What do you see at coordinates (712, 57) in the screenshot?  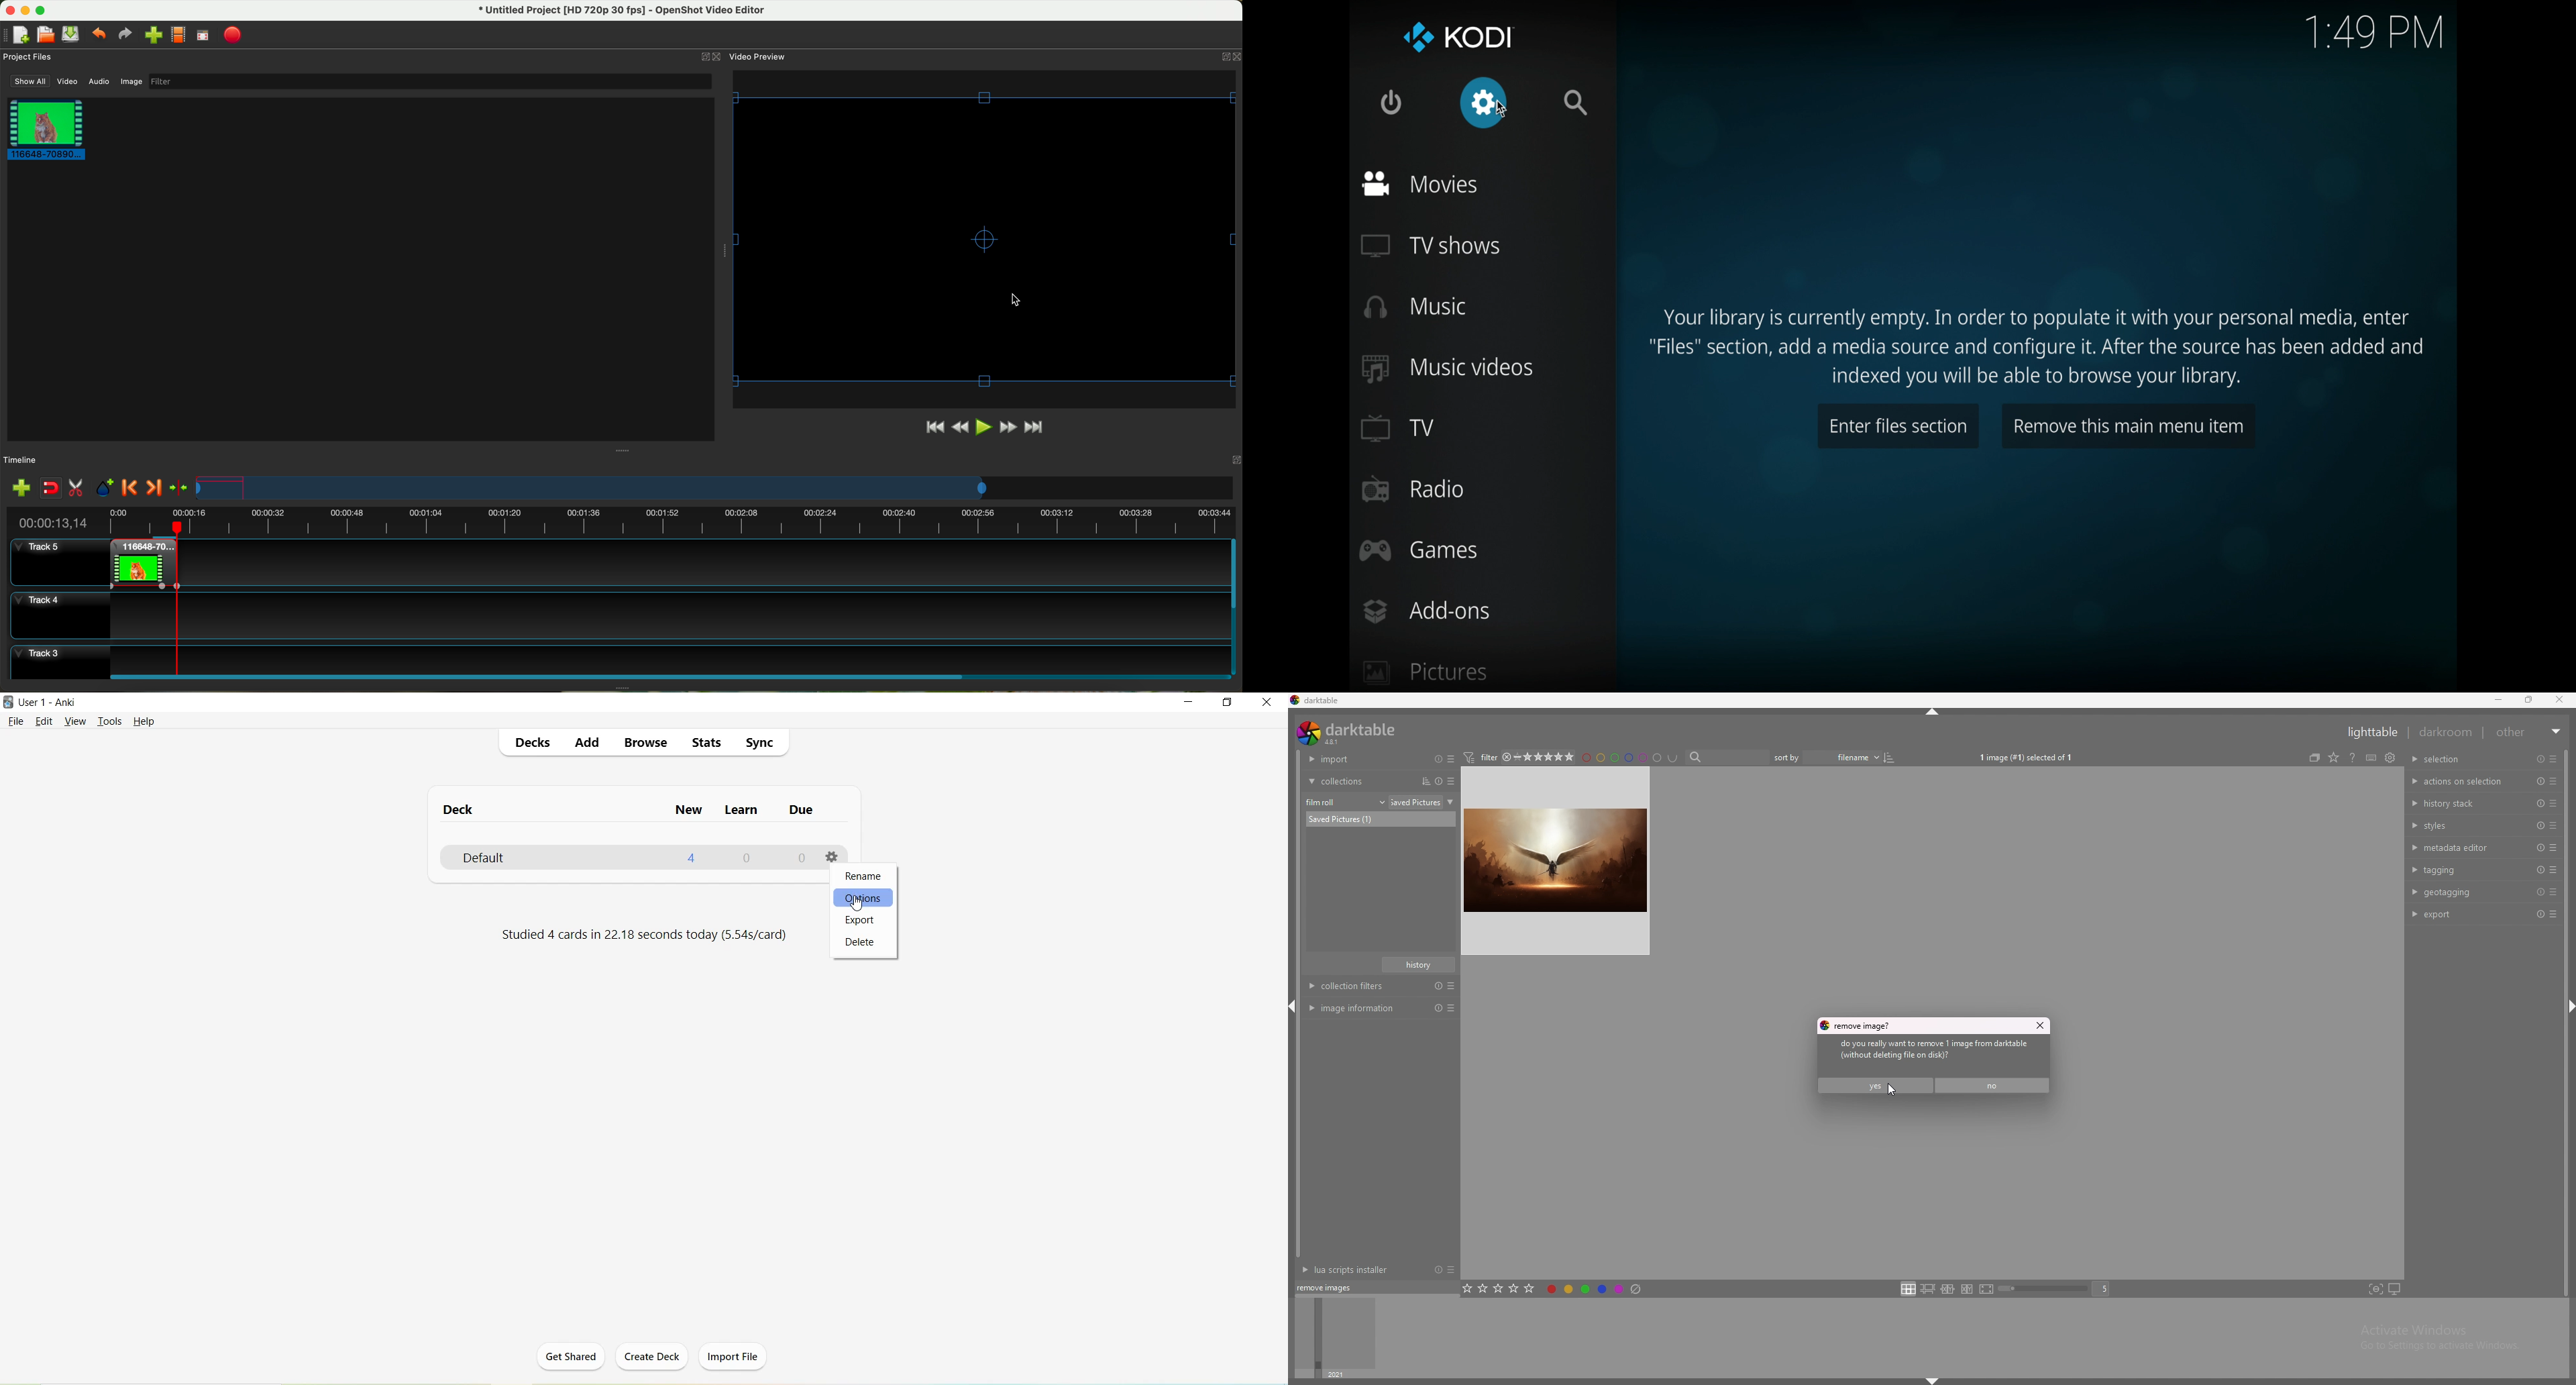 I see `close` at bounding box center [712, 57].